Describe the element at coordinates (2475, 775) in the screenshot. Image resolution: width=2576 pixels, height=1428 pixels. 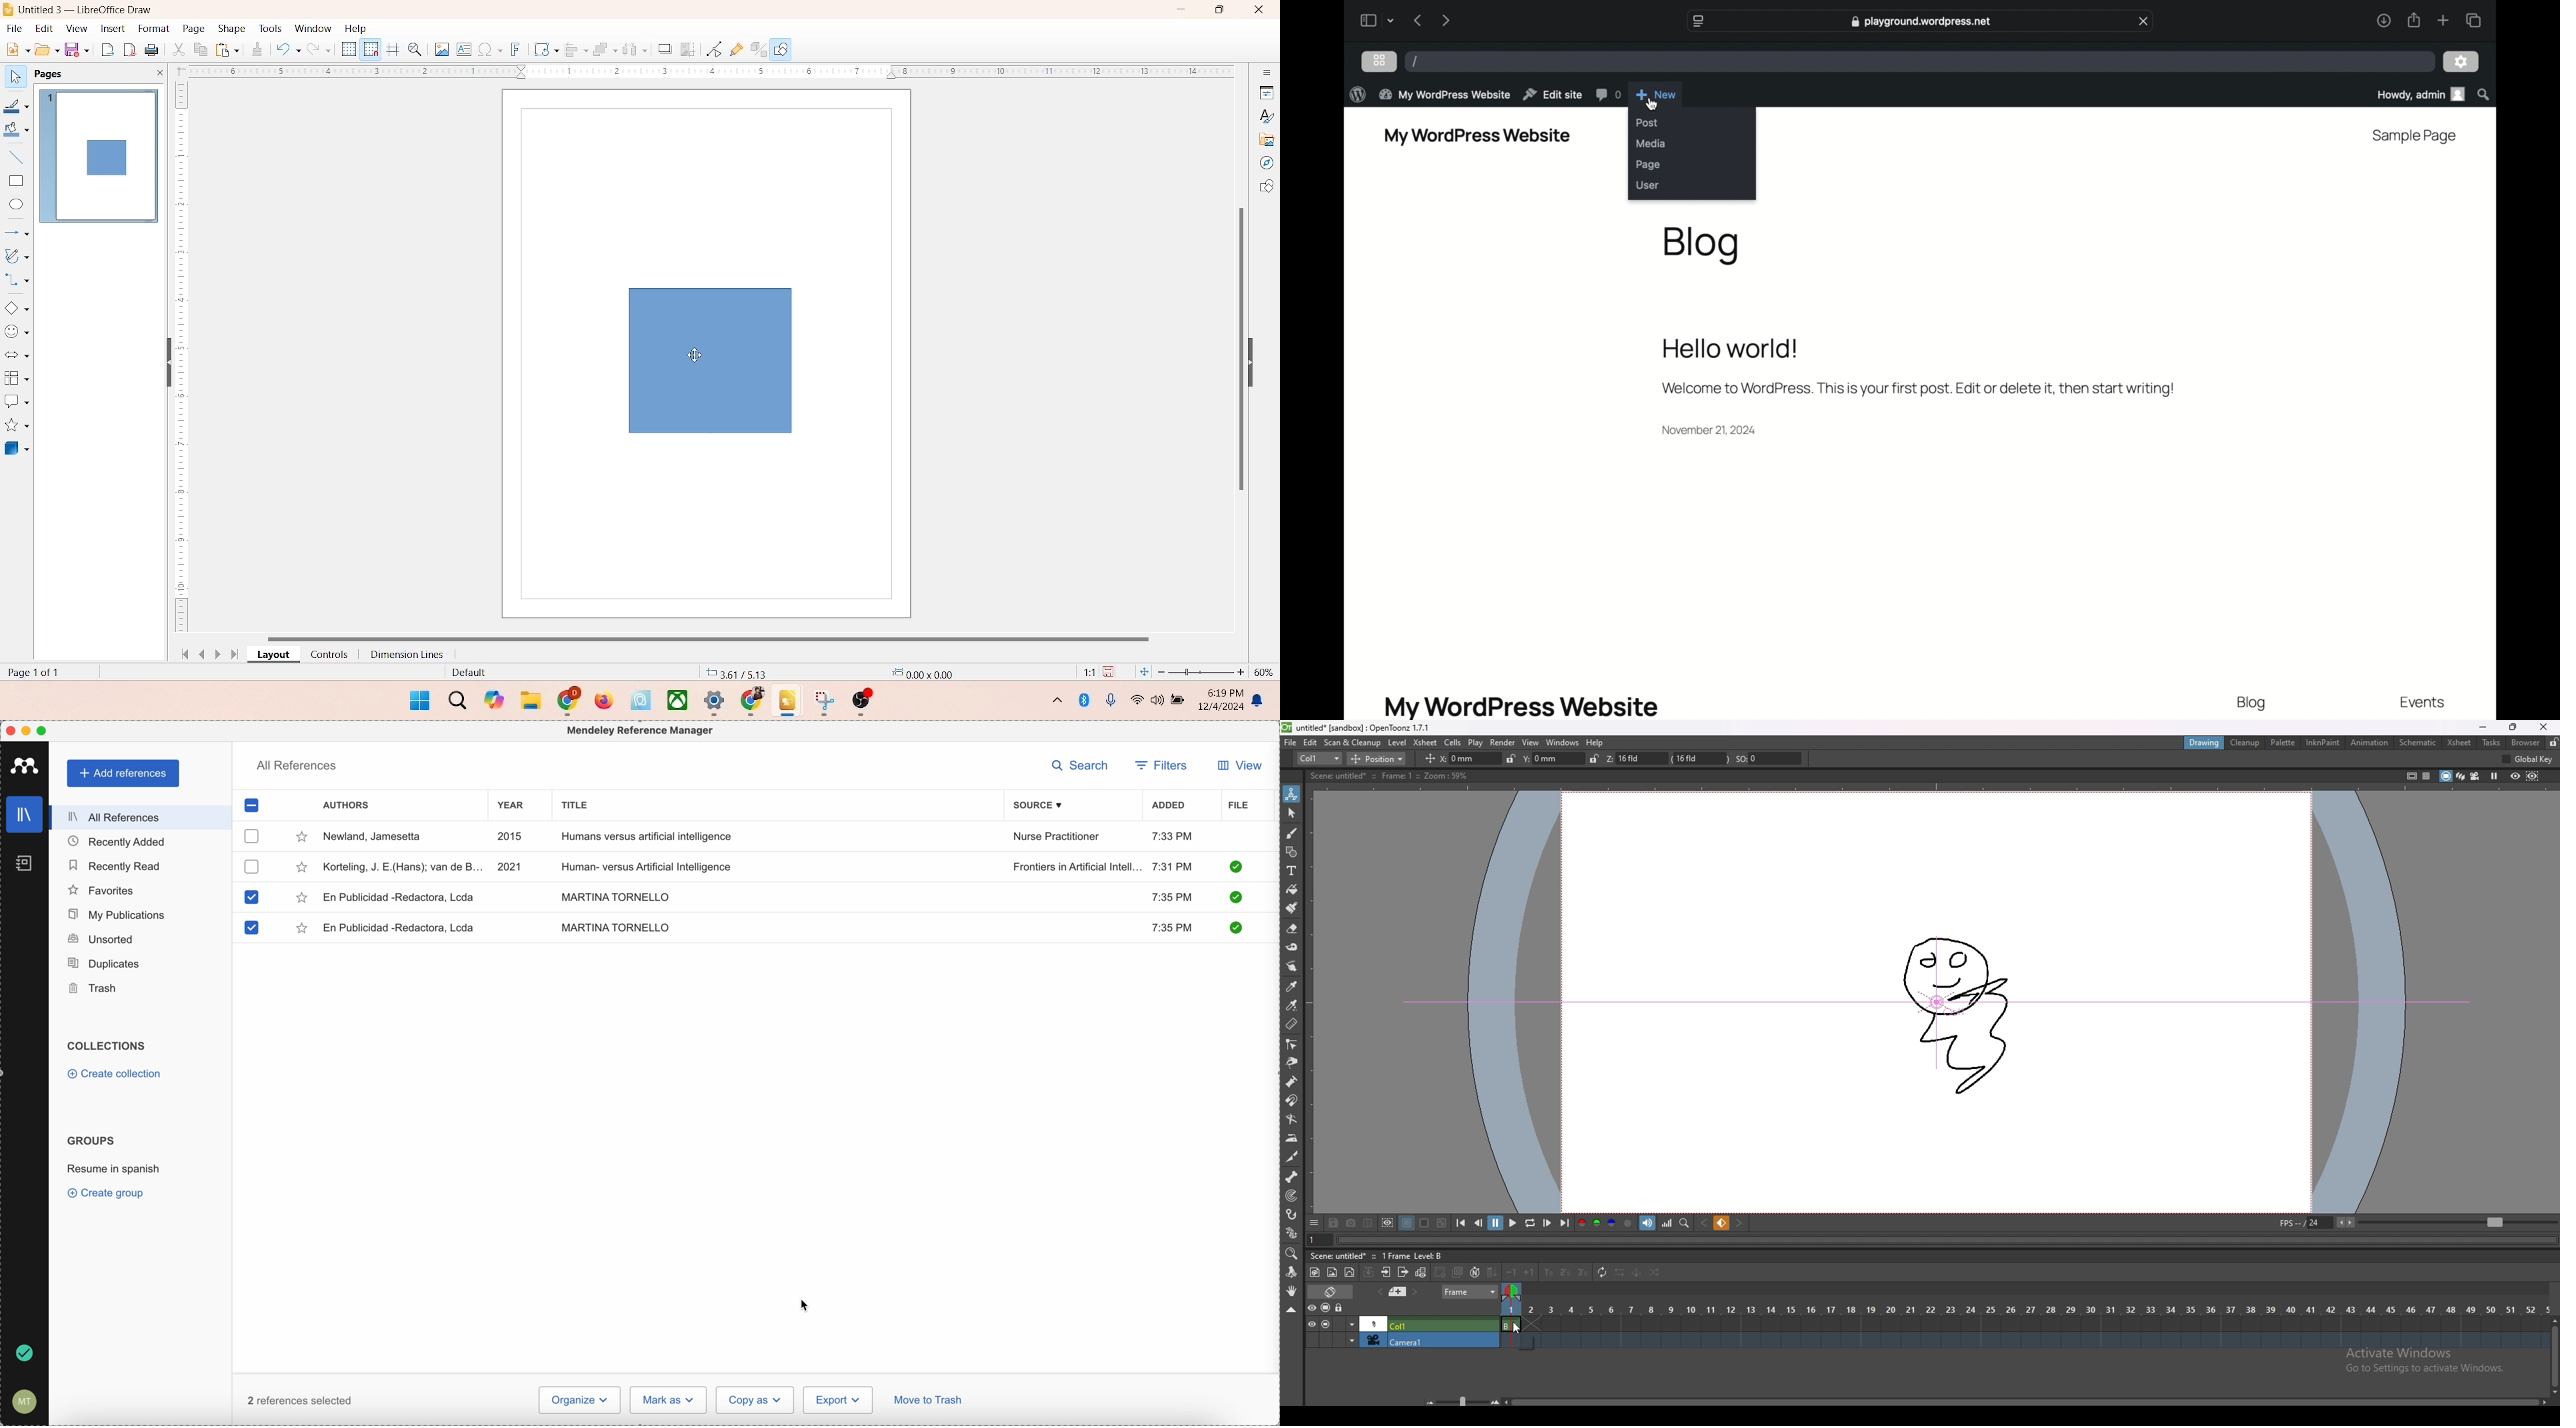
I see `camera view` at that location.